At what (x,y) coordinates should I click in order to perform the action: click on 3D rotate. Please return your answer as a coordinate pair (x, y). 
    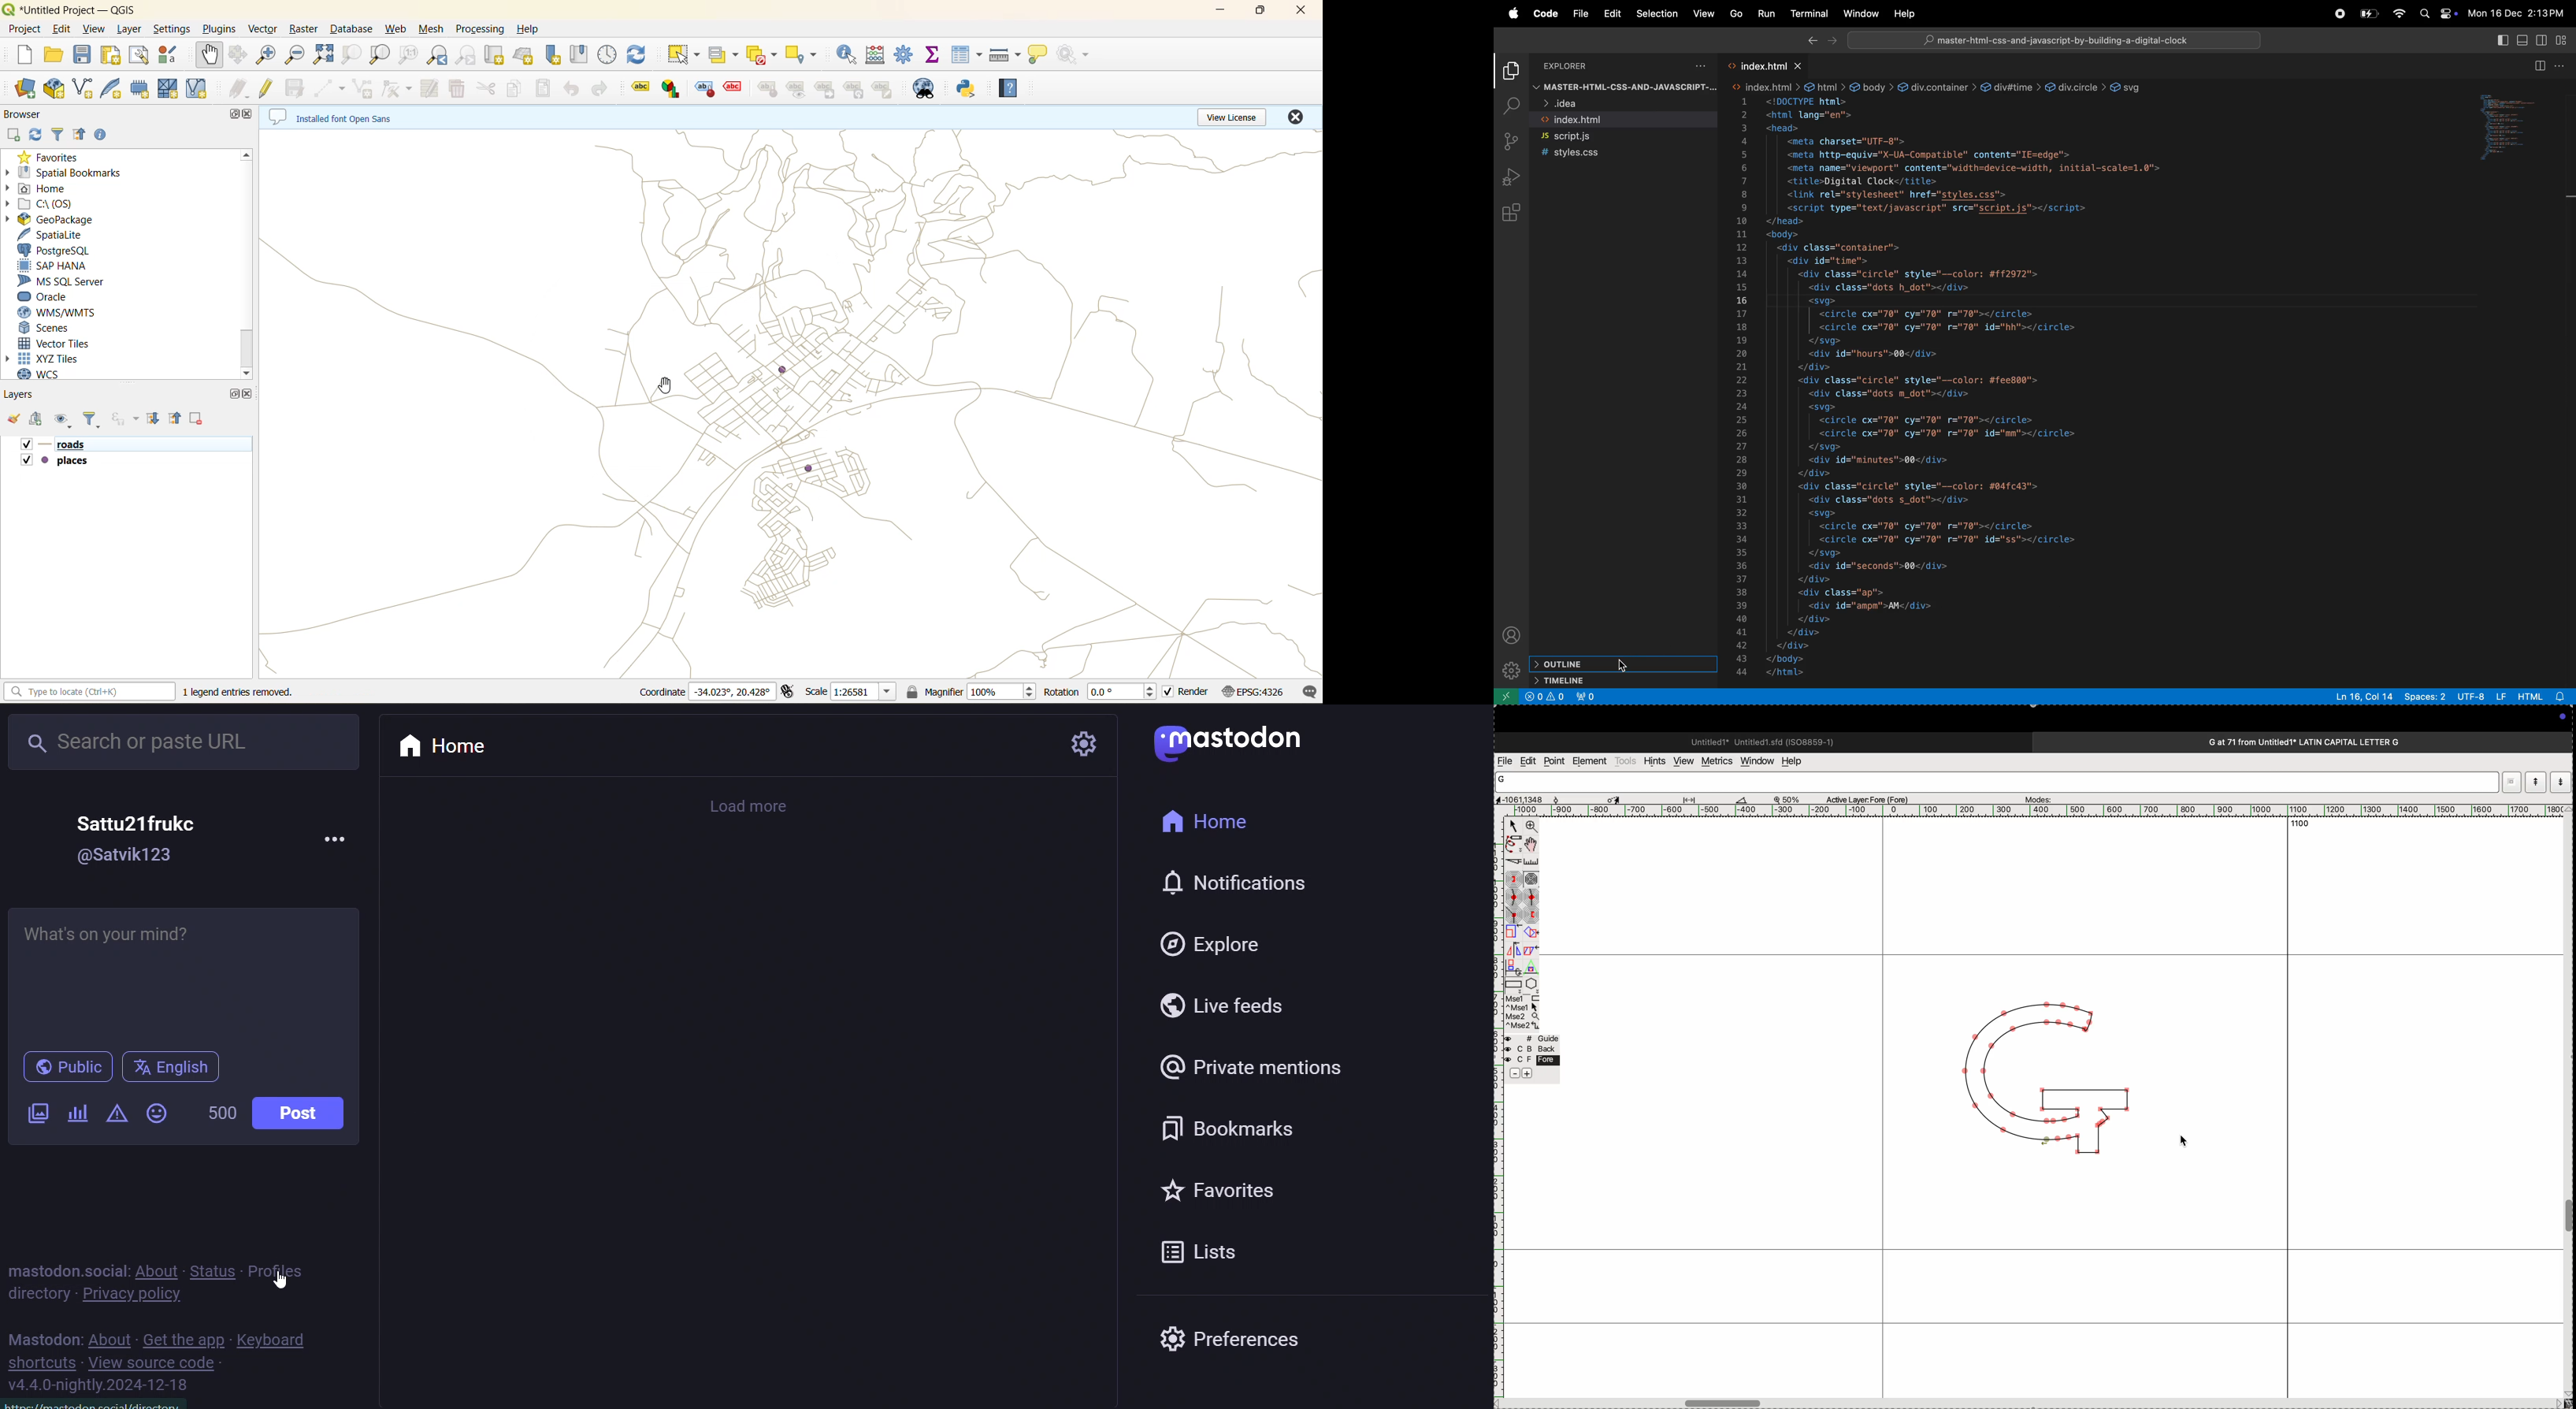
    Looking at the image, I should click on (1513, 968).